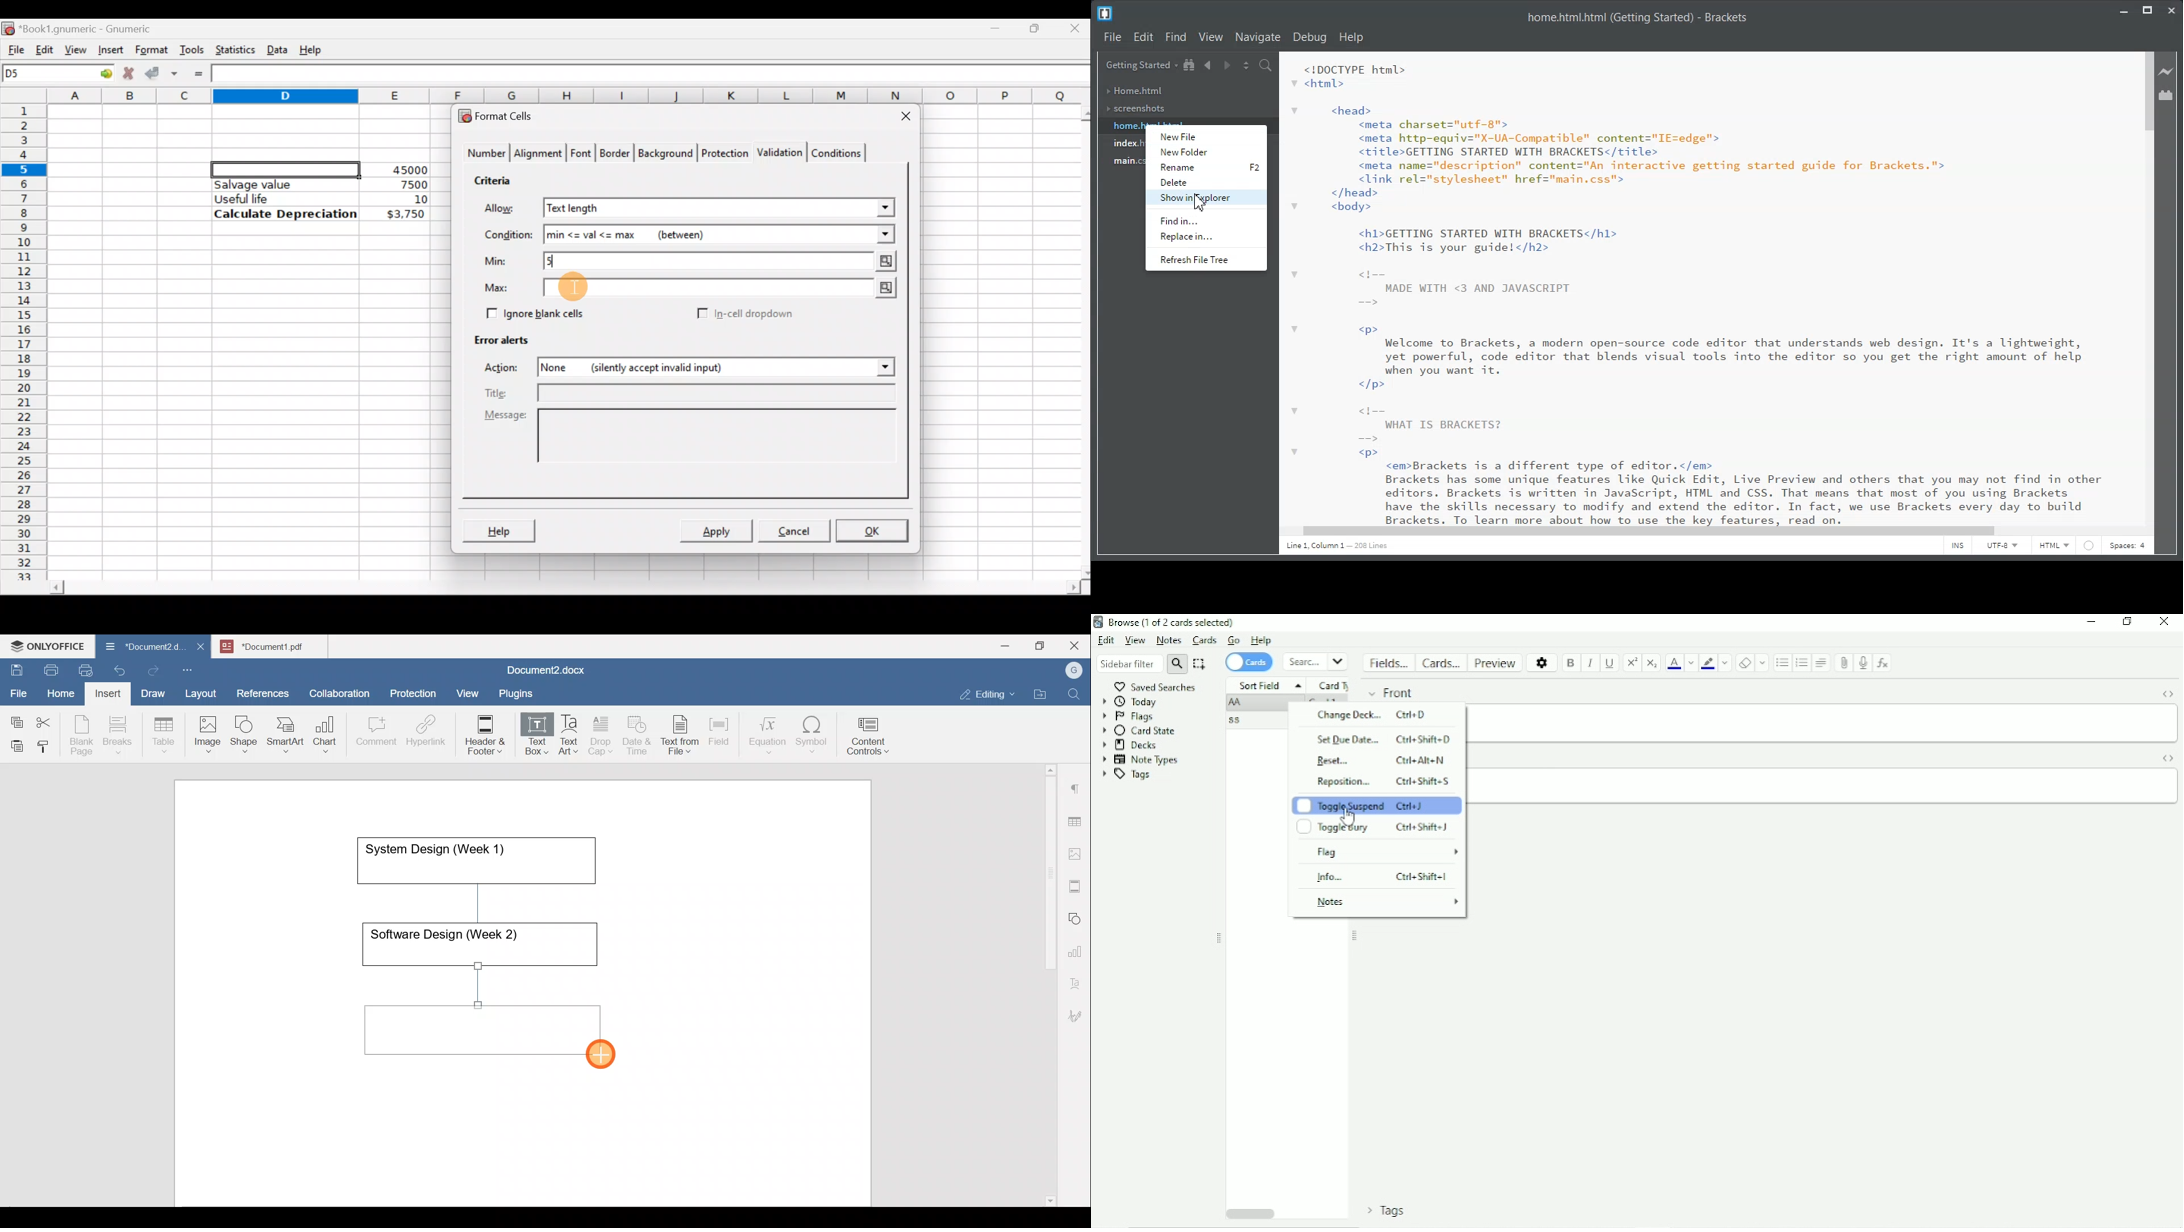  What do you see at coordinates (44, 47) in the screenshot?
I see `Edit` at bounding box center [44, 47].